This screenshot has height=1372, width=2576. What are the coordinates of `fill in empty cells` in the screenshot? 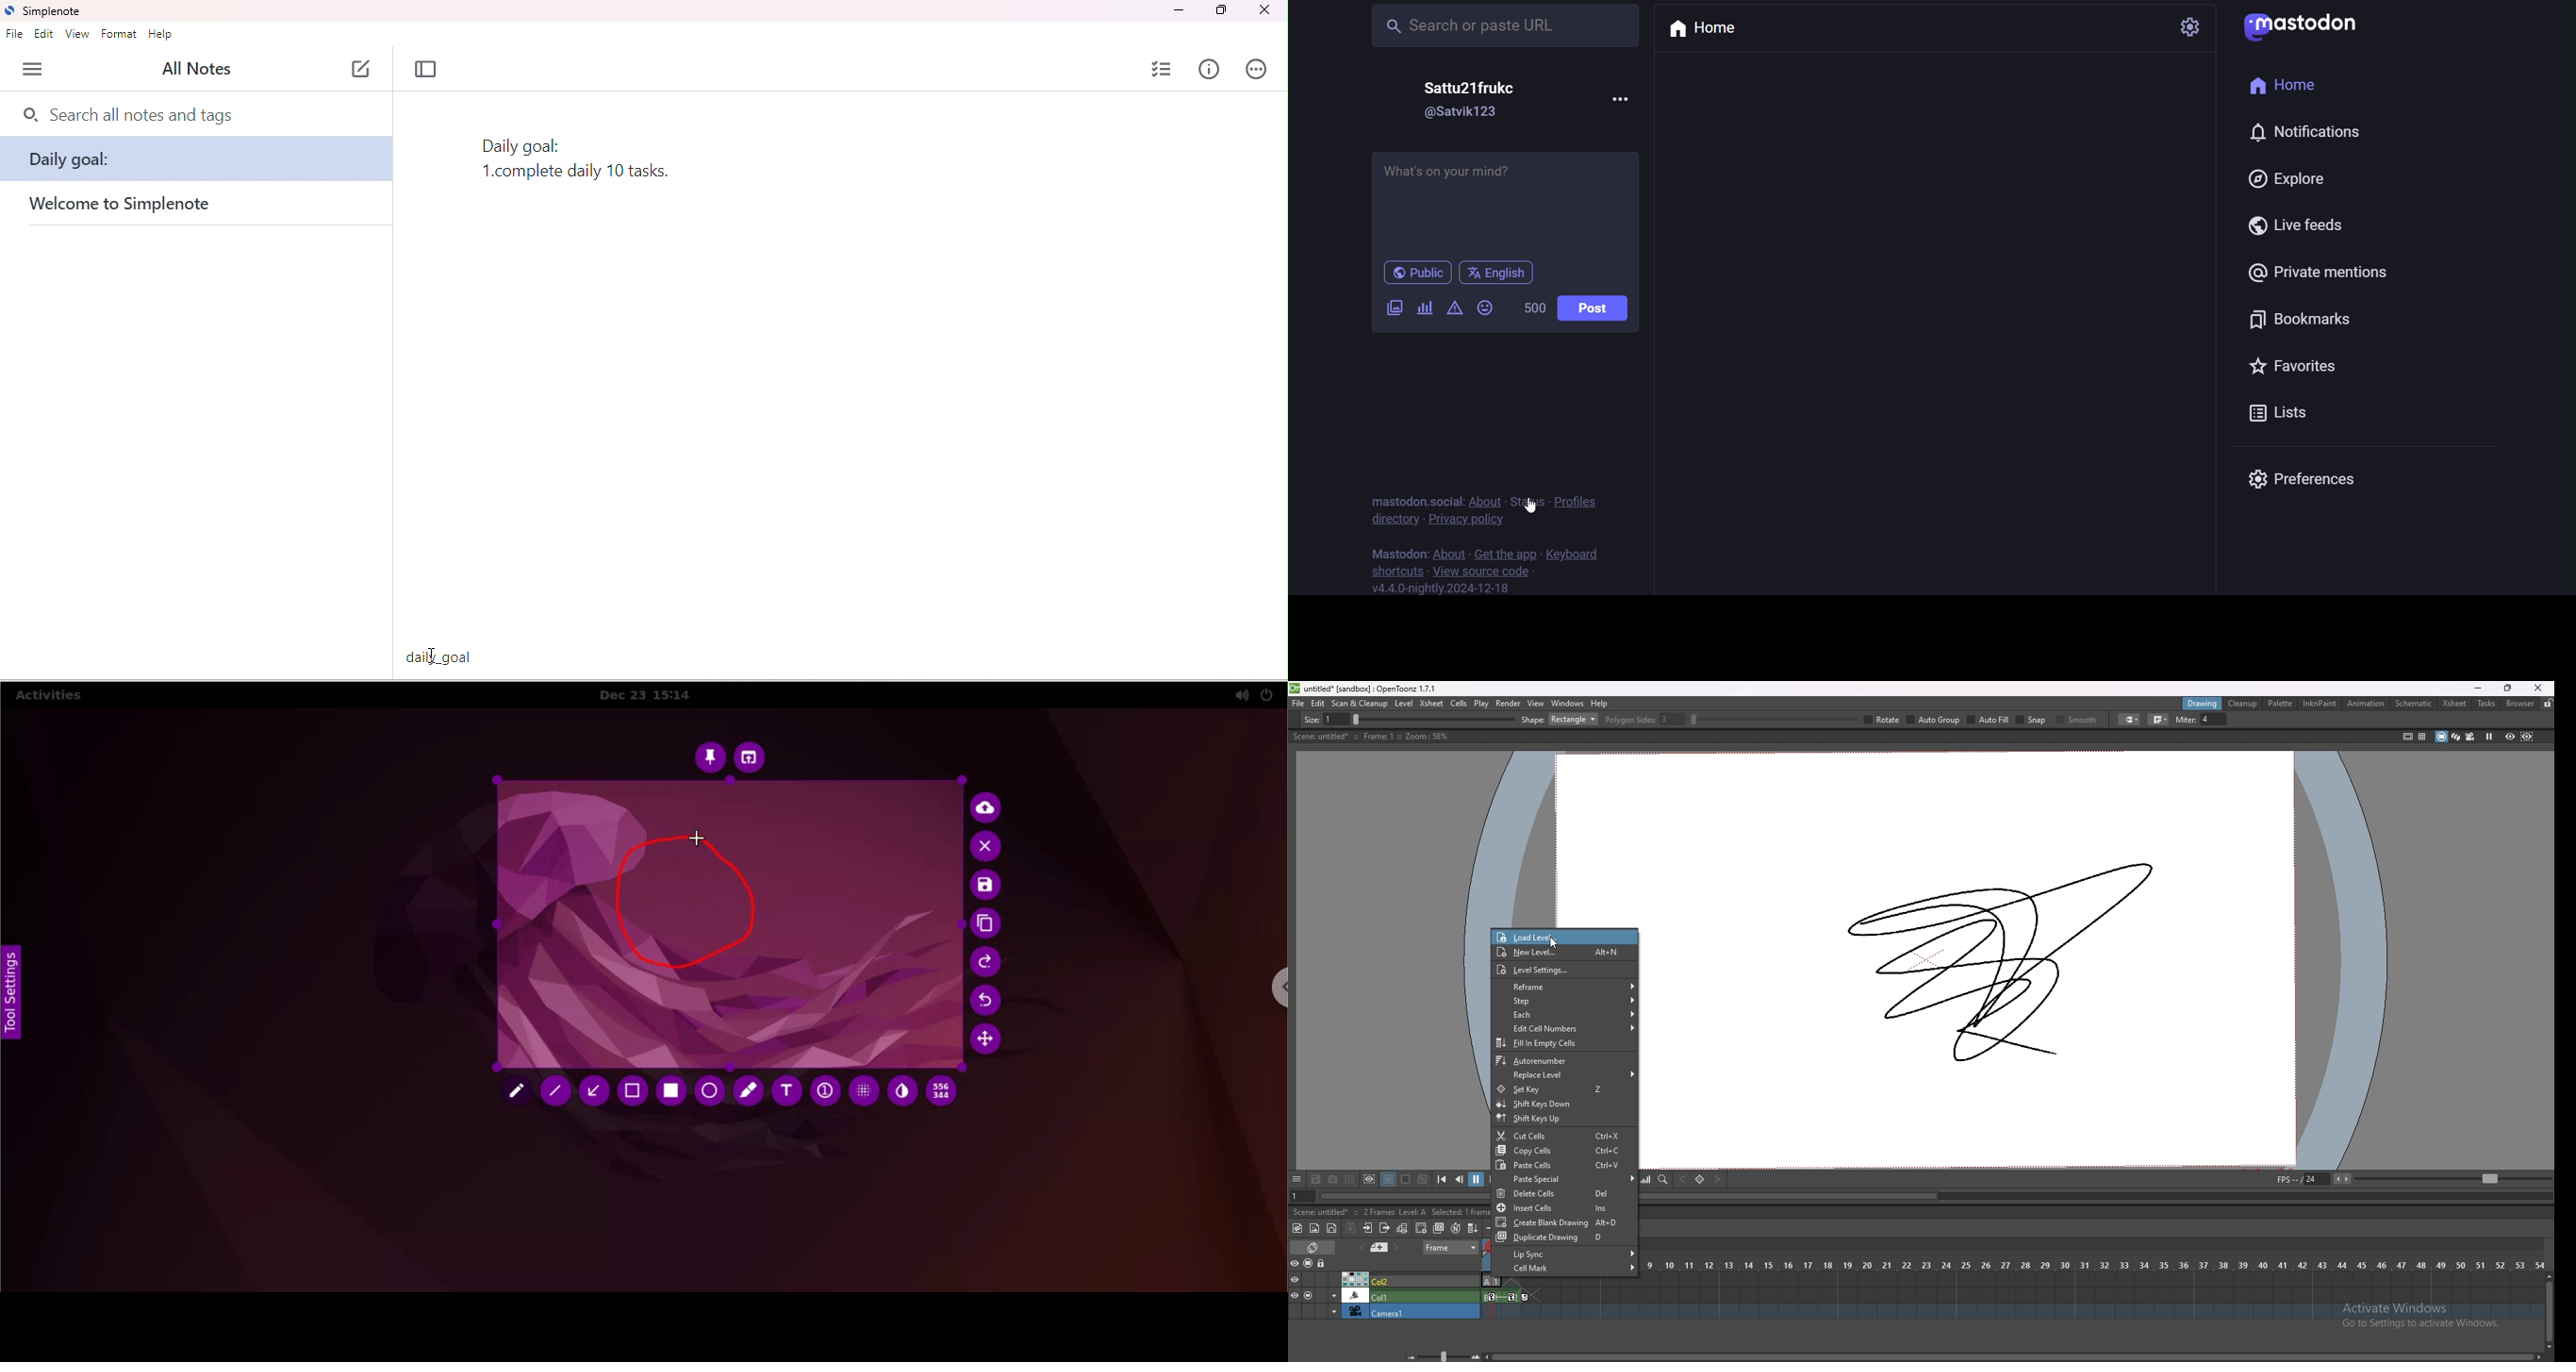 It's located at (1562, 1043).